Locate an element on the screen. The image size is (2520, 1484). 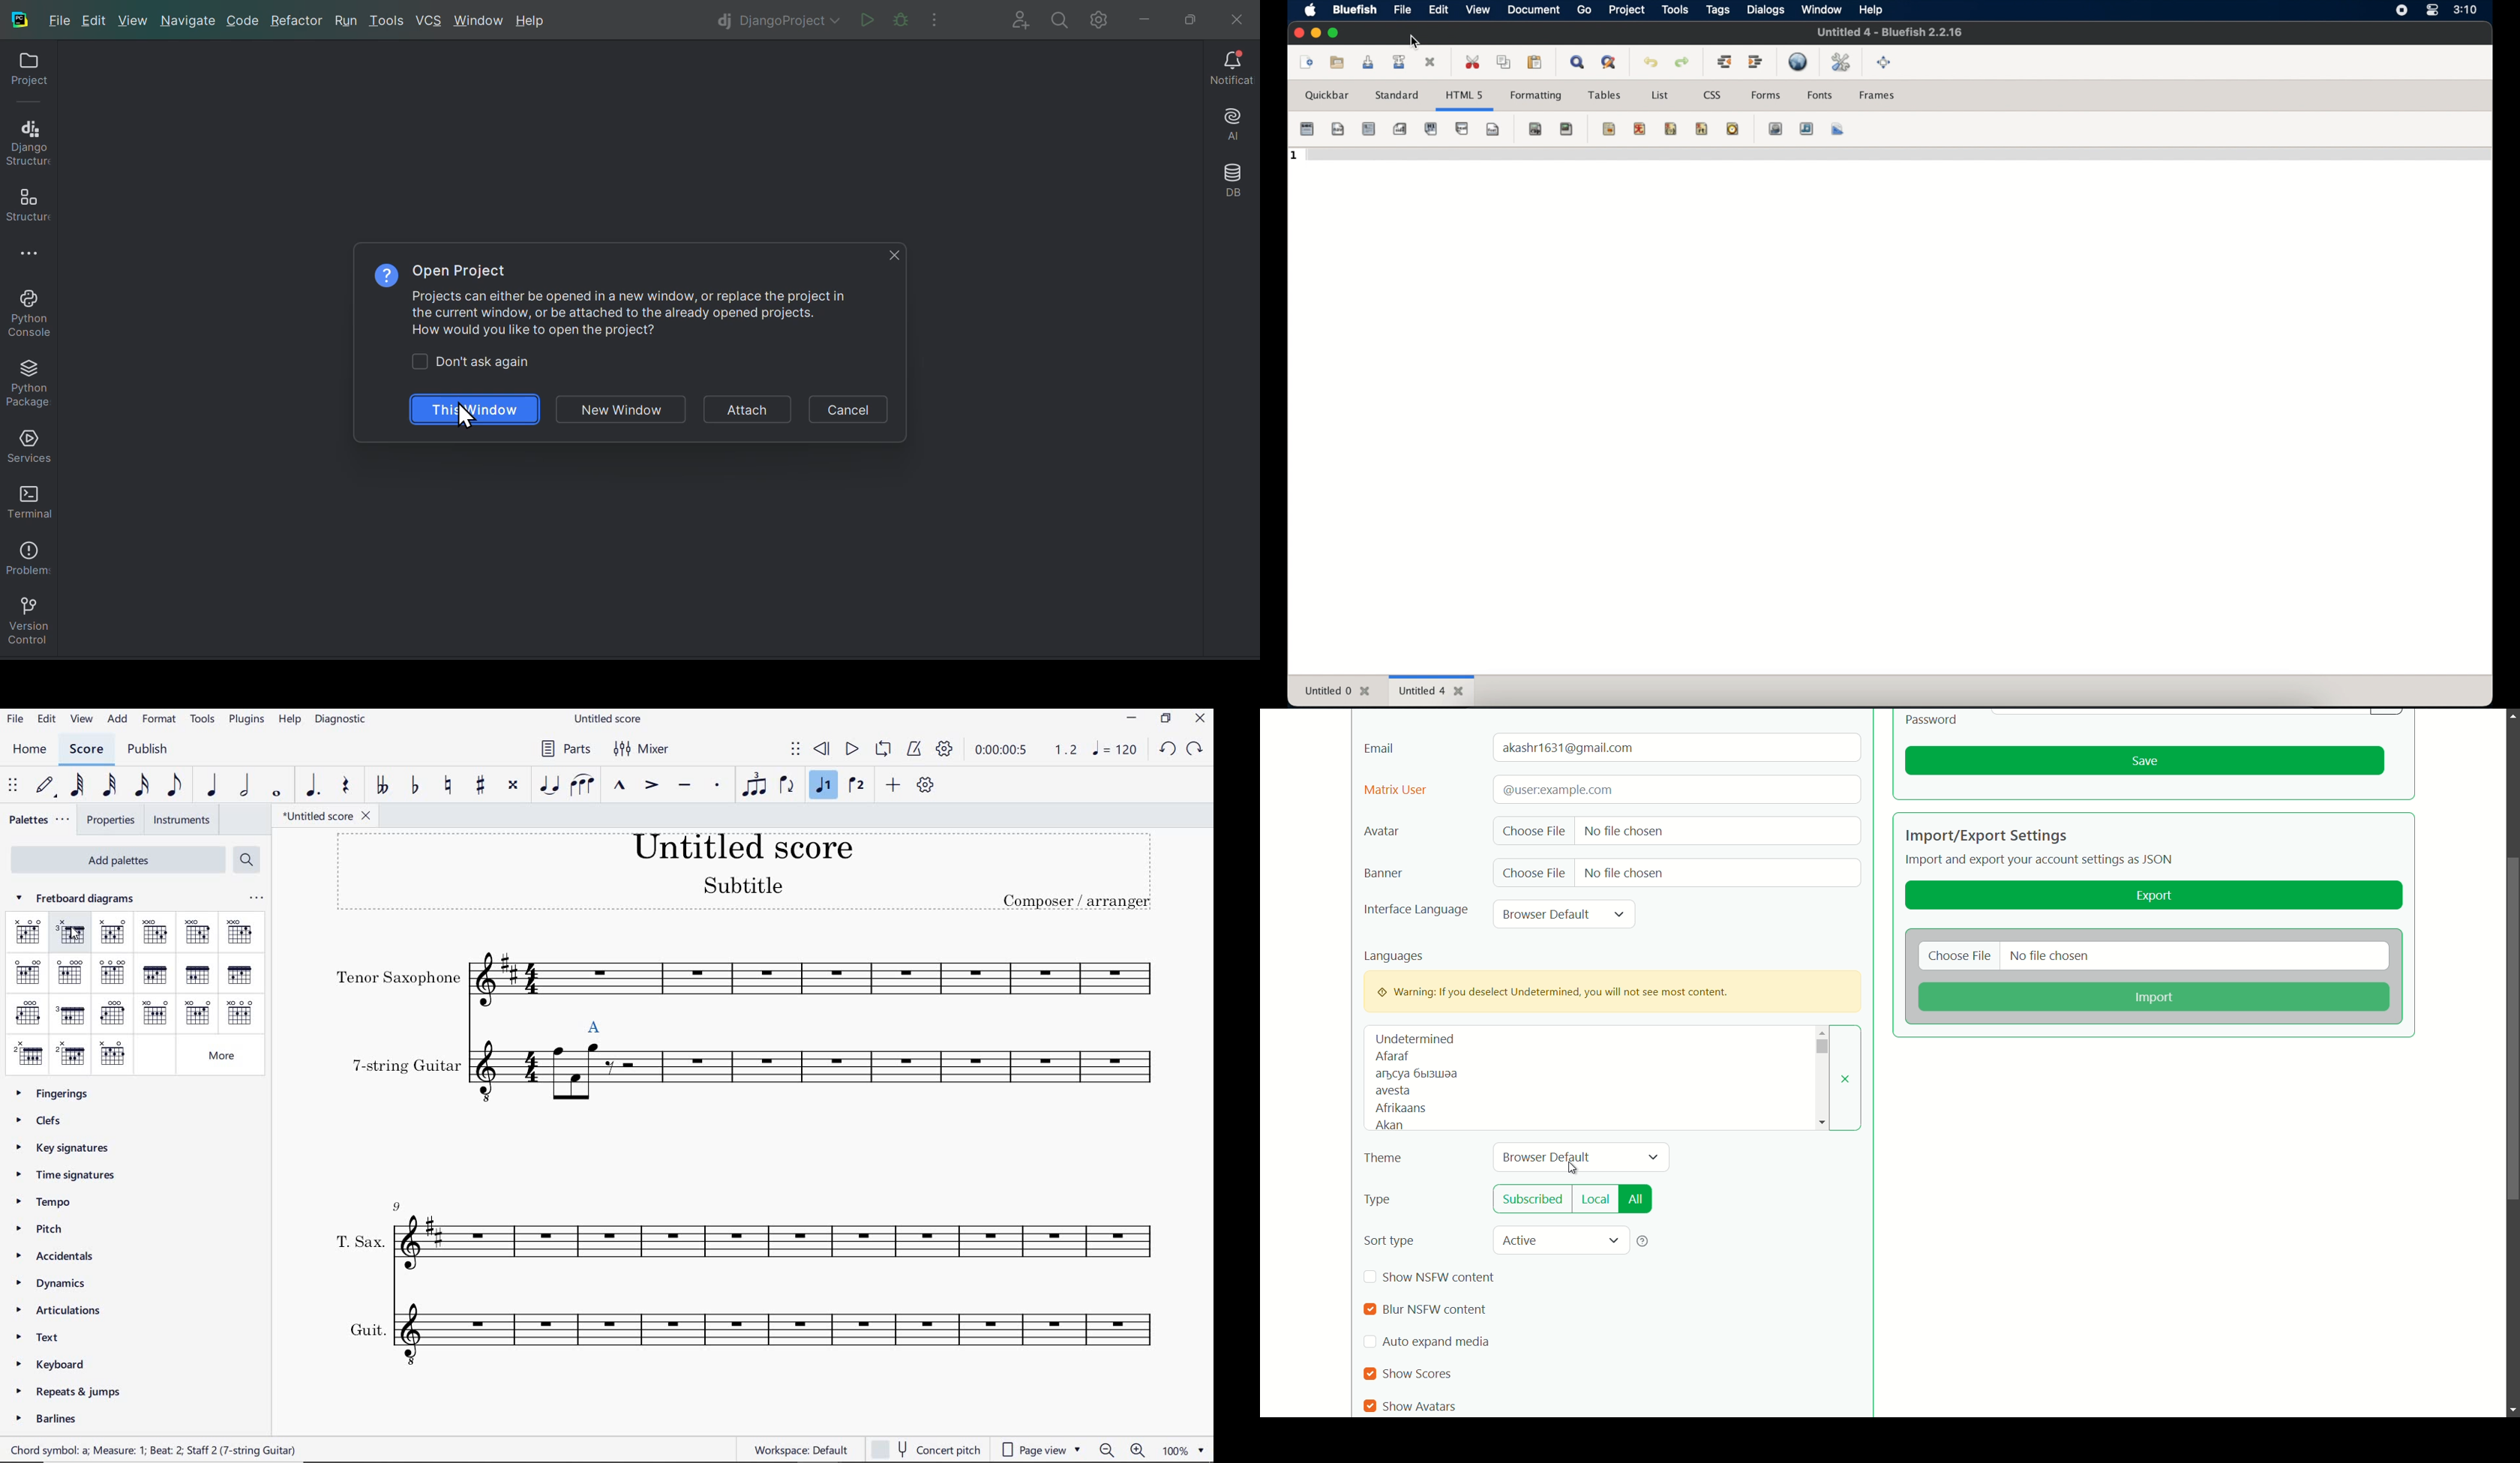
GM is located at coordinates (74, 1015).